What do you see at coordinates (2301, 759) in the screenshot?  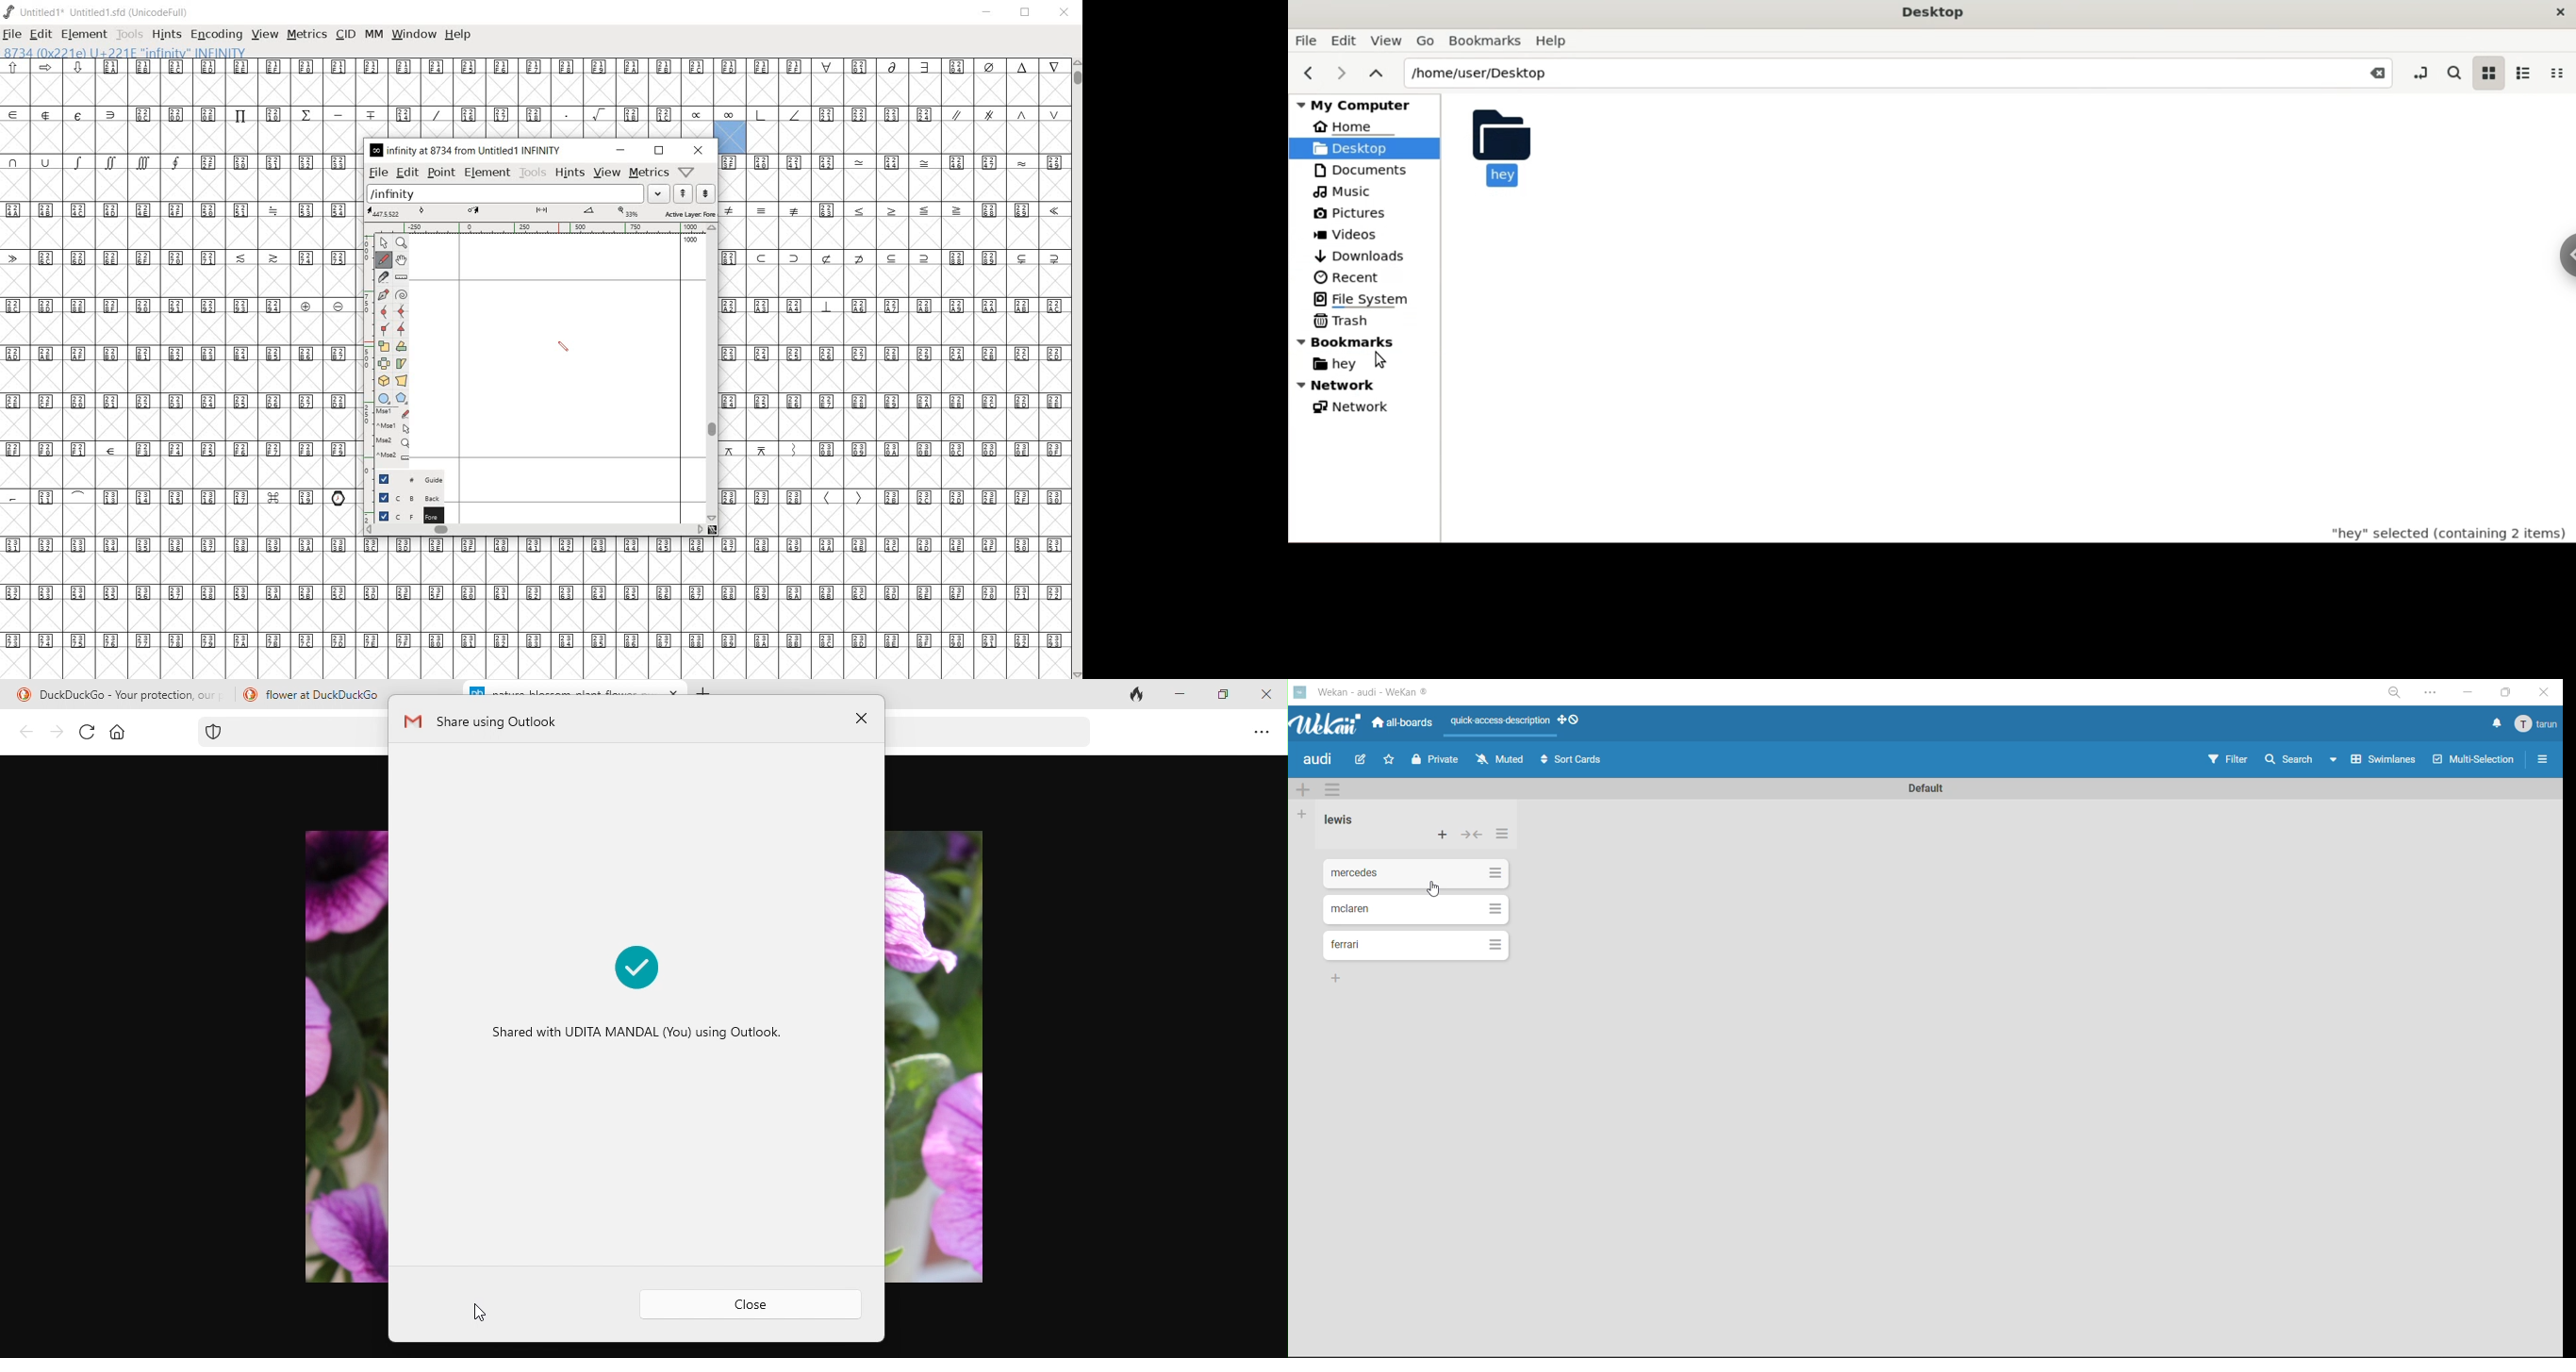 I see `search` at bounding box center [2301, 759].